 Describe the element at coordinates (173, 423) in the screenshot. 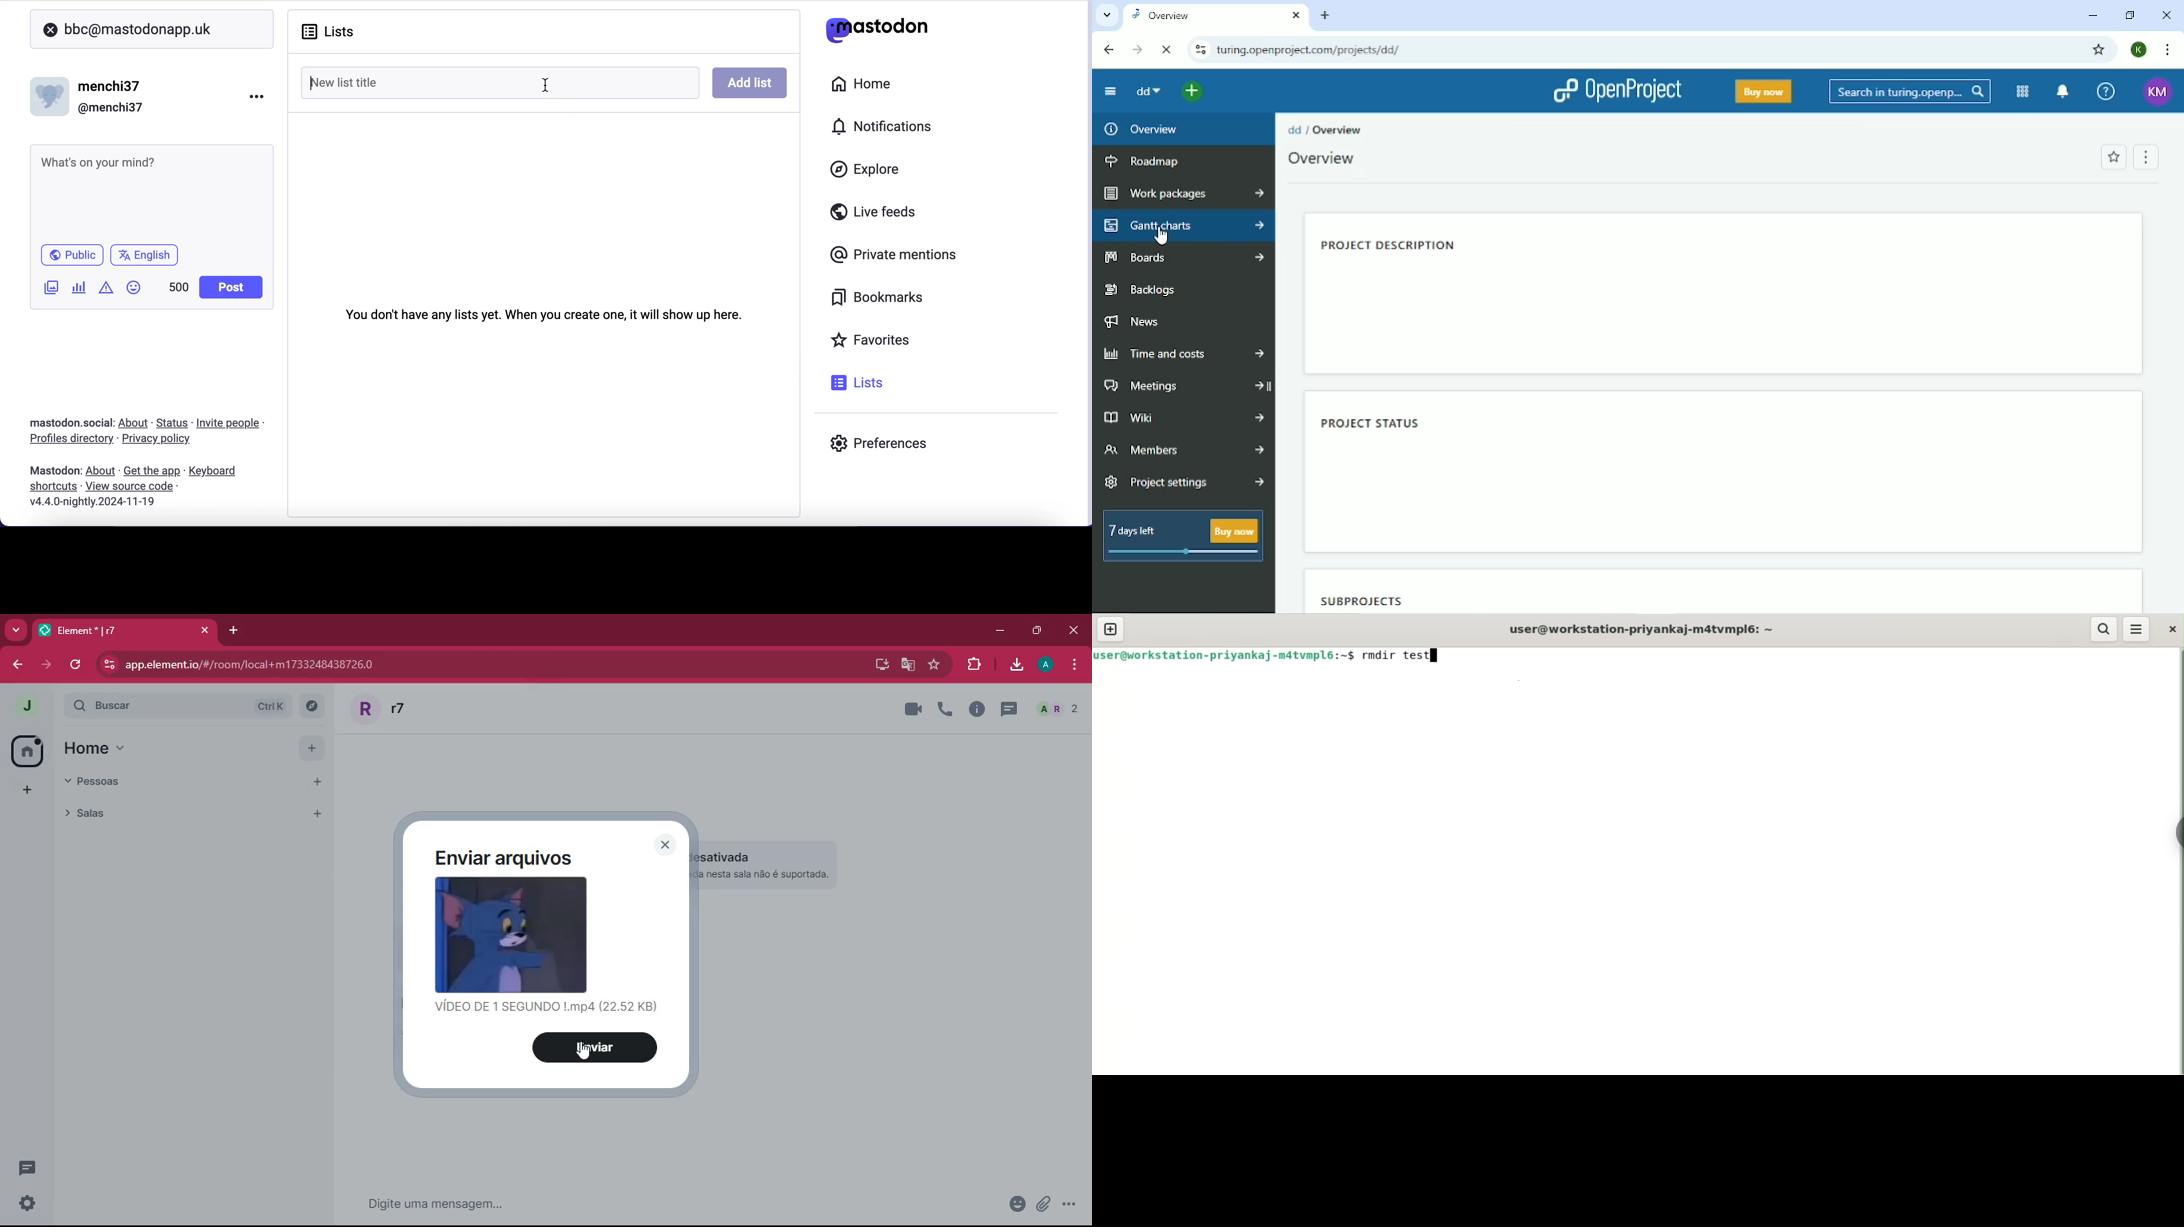

I see `status` at that location.